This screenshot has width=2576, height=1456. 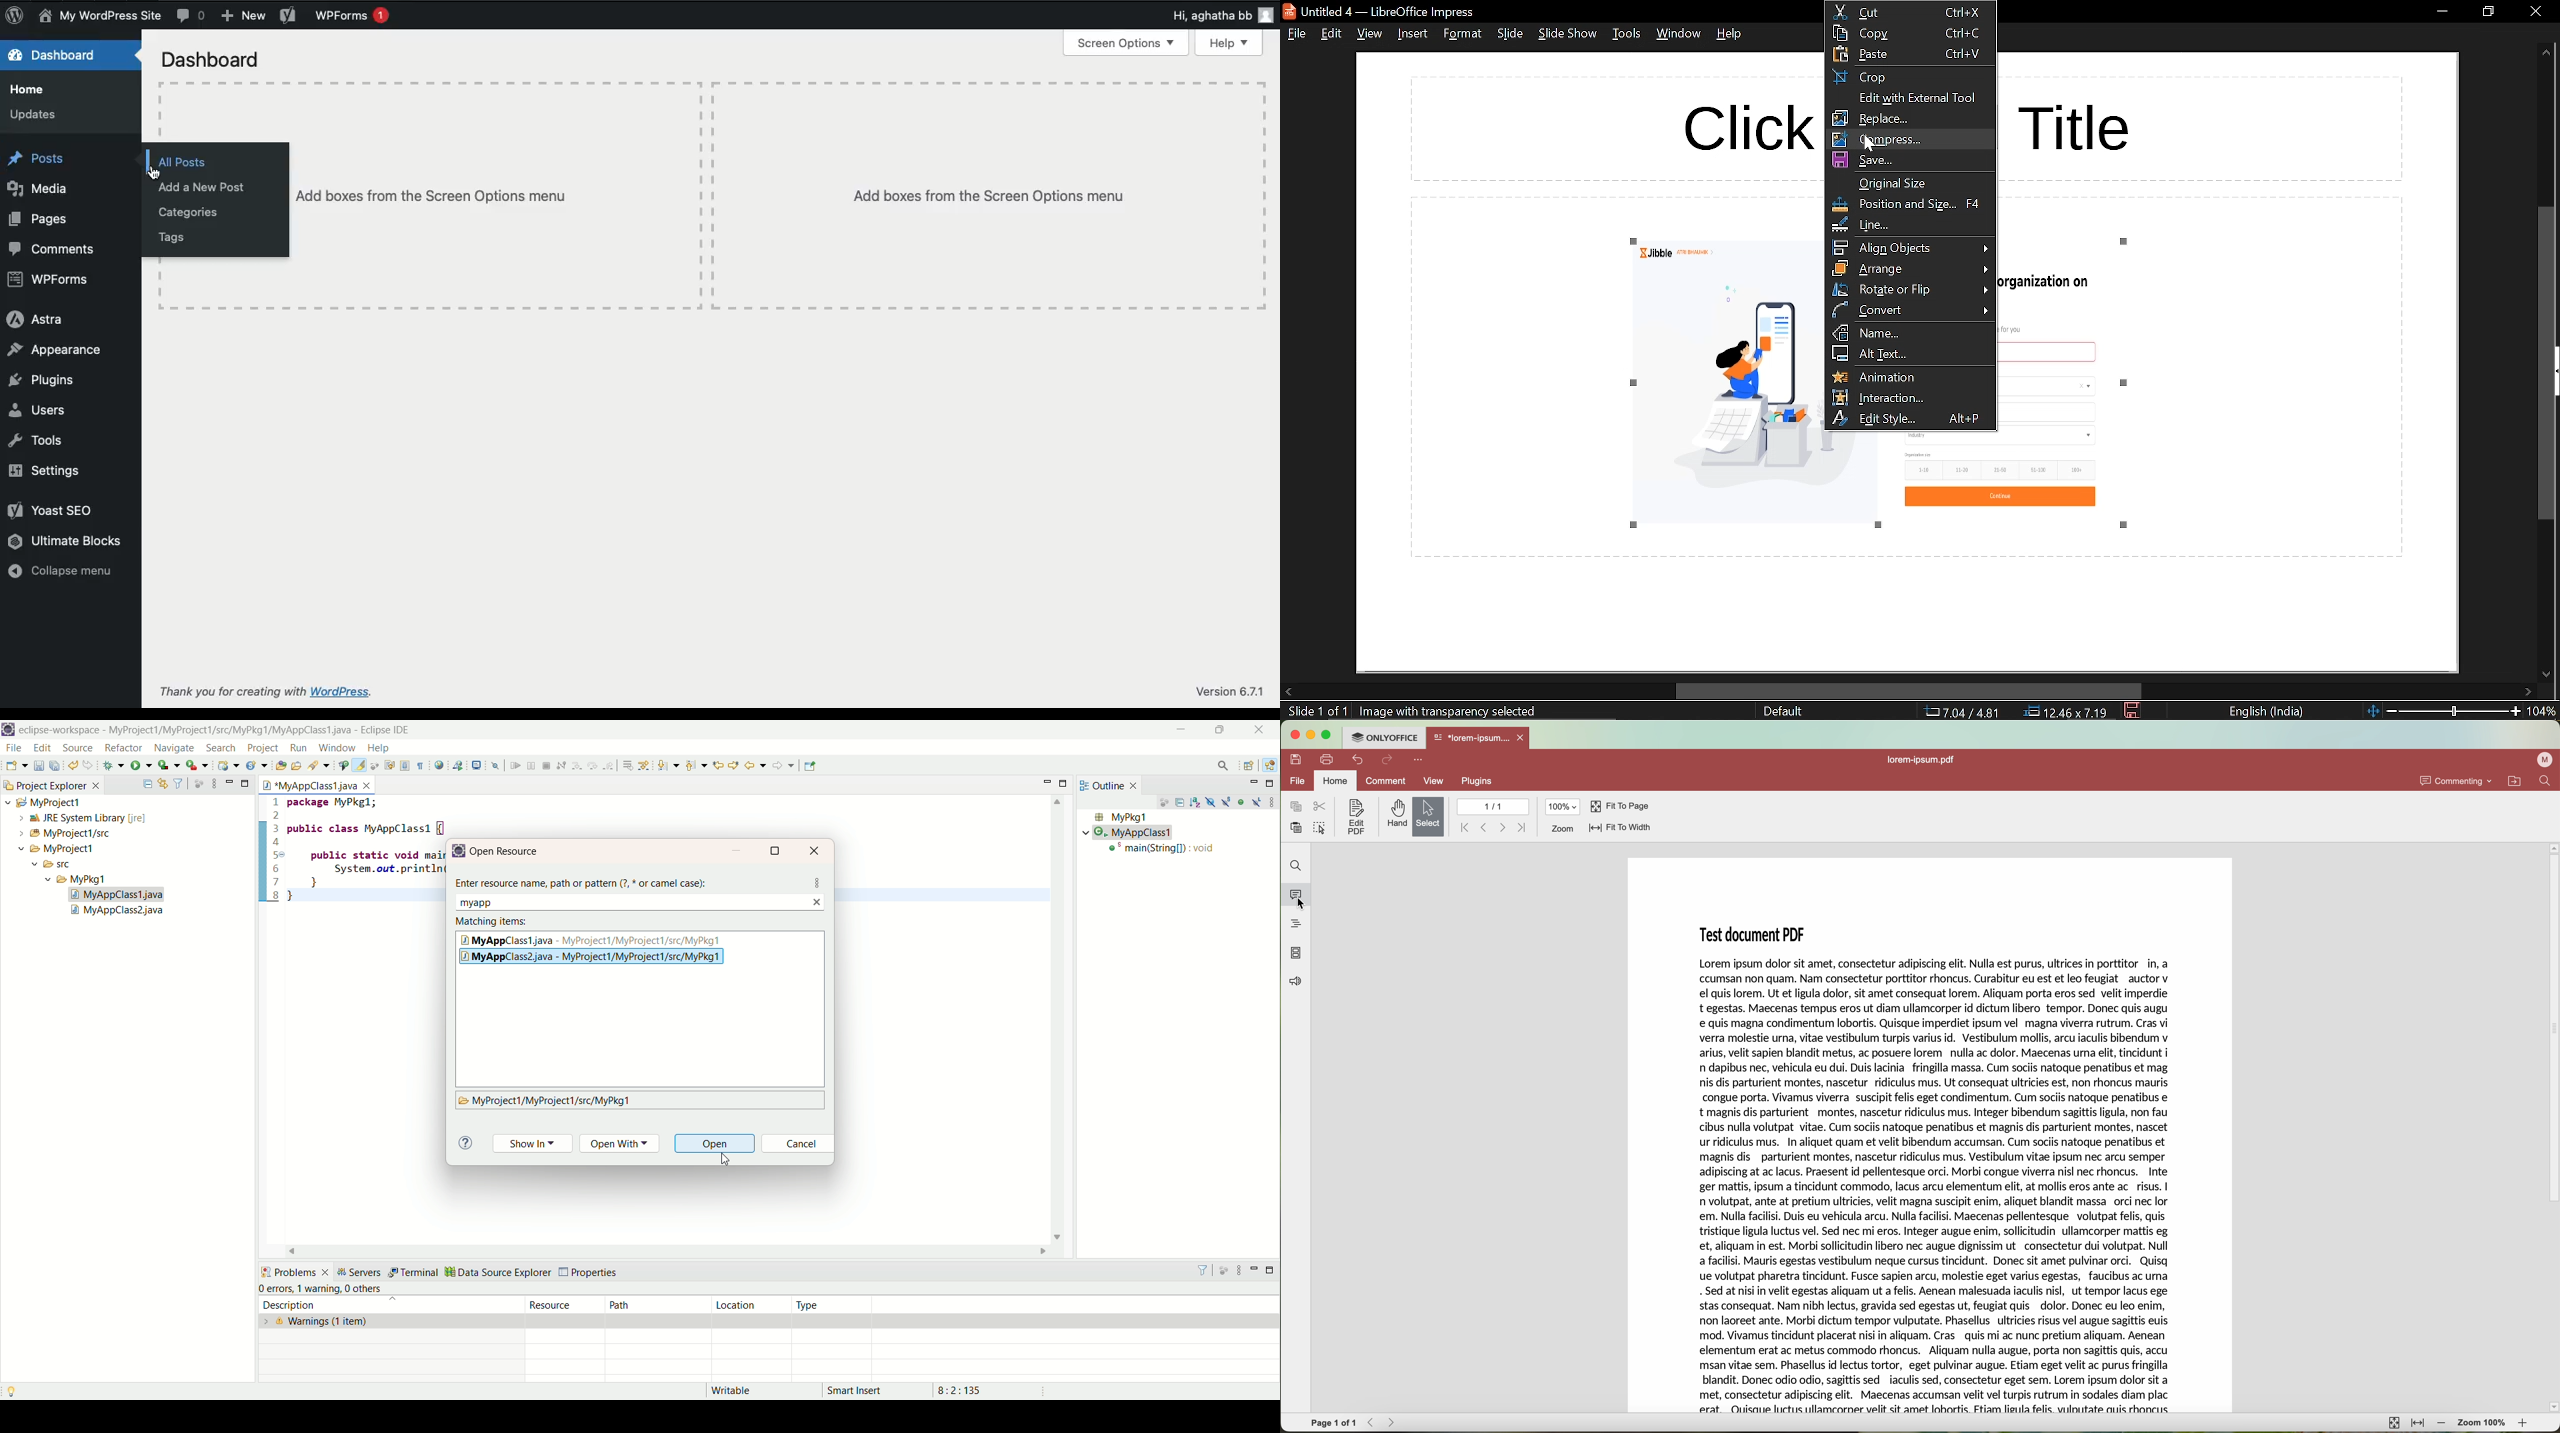 I want to click on insert, so click(x=1414, y=34).